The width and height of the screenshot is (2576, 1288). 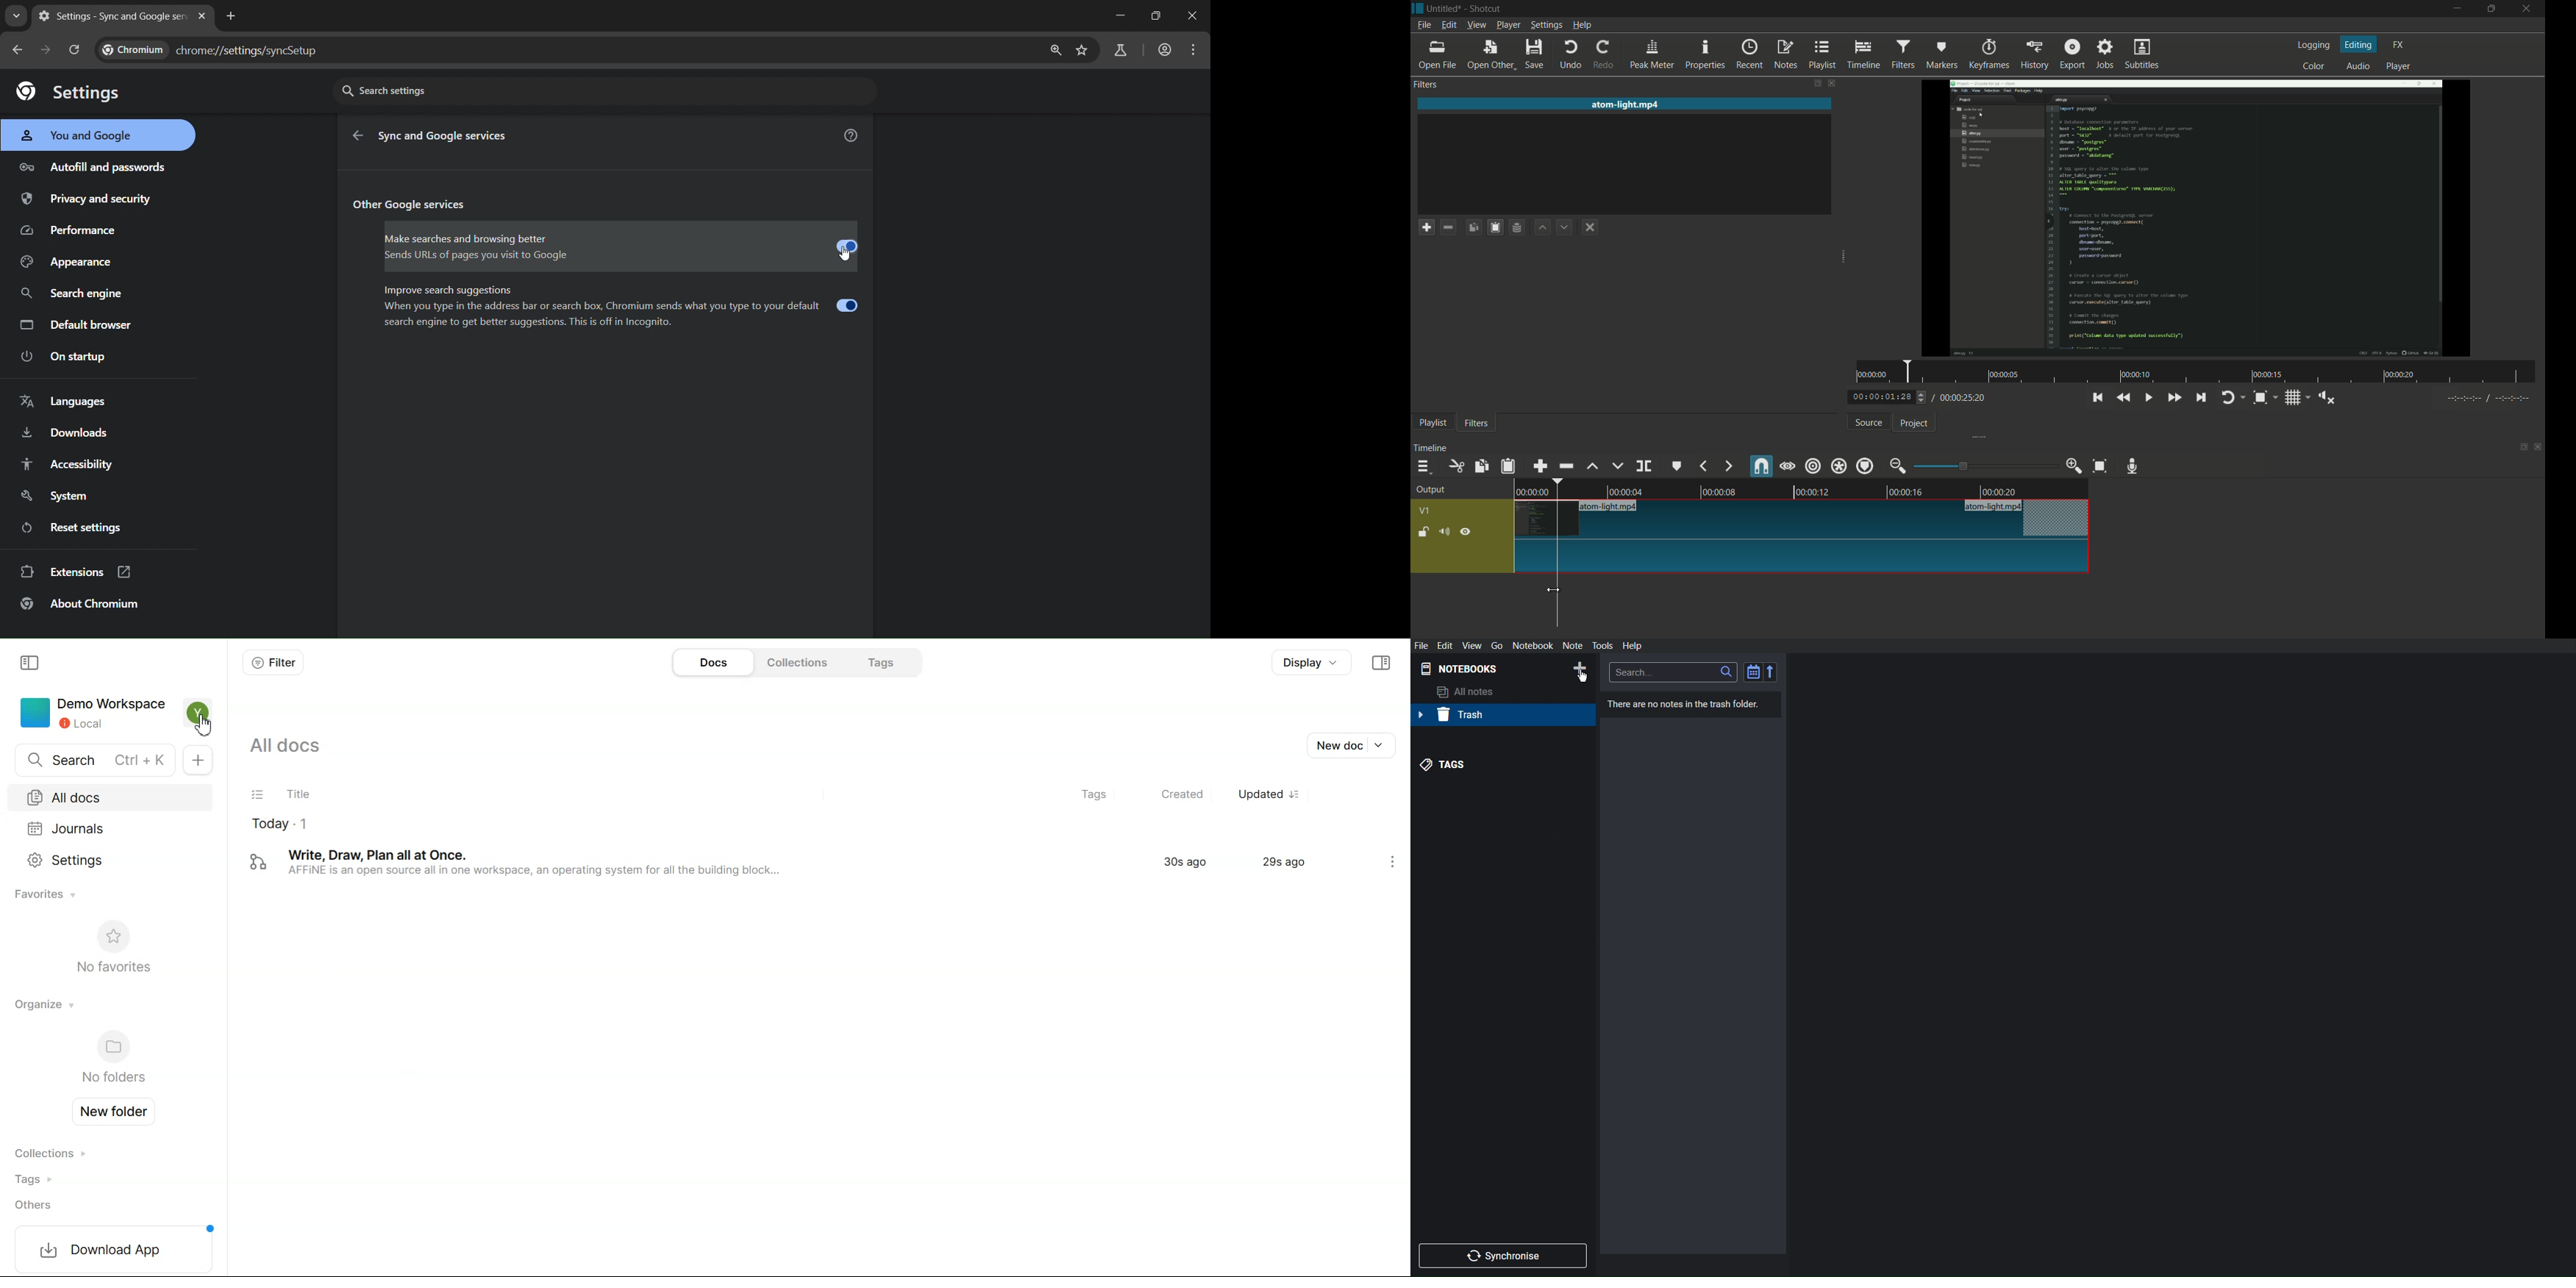 I want to click on ripple, so click(x=1814, y=467).